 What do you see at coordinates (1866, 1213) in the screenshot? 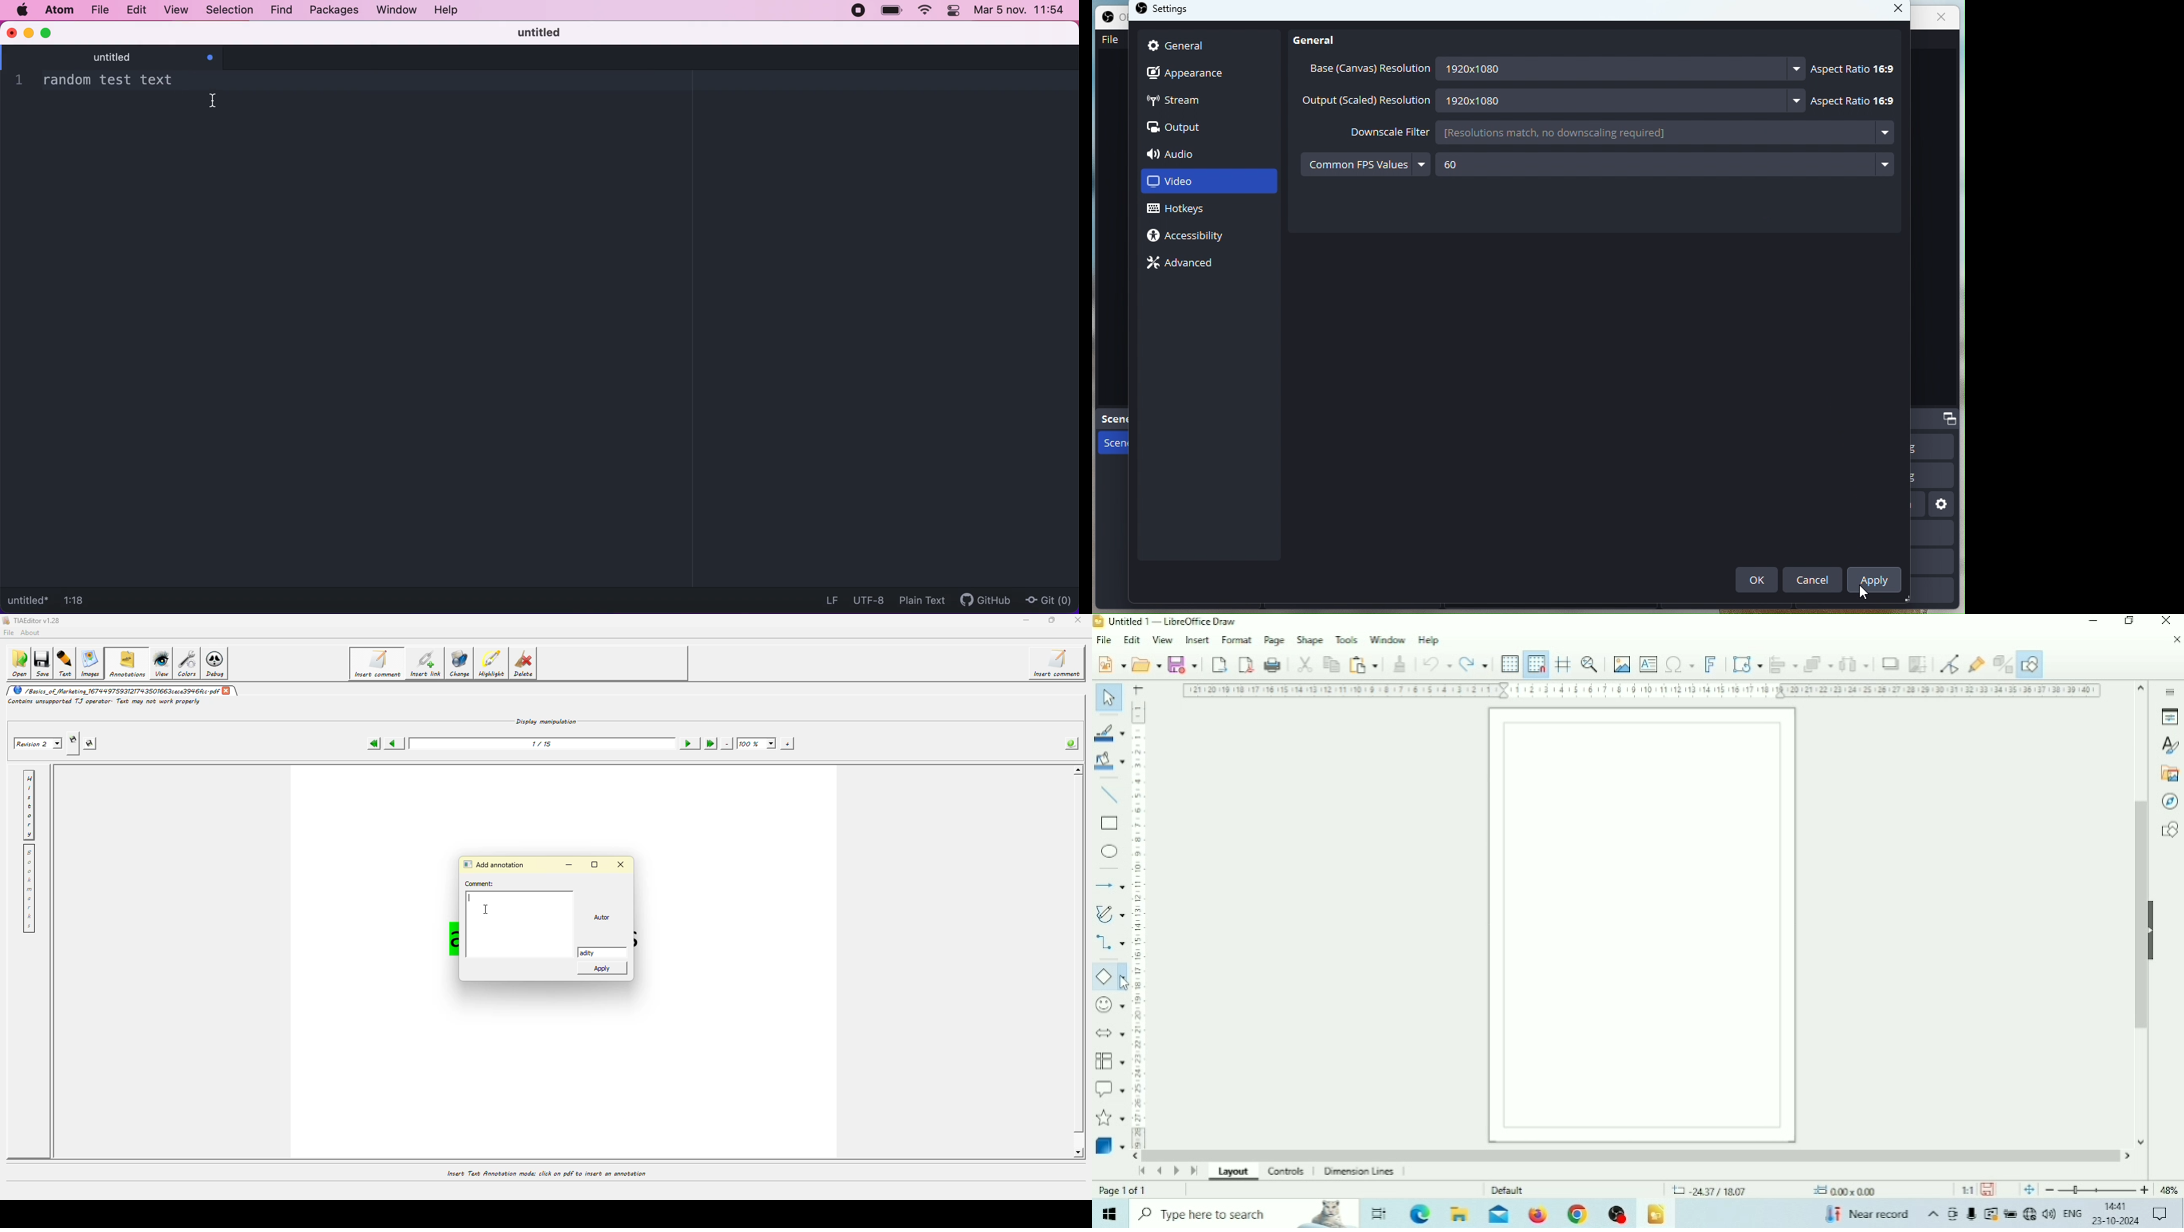
I see `Temperature` at bounding box center [1866, 1213].